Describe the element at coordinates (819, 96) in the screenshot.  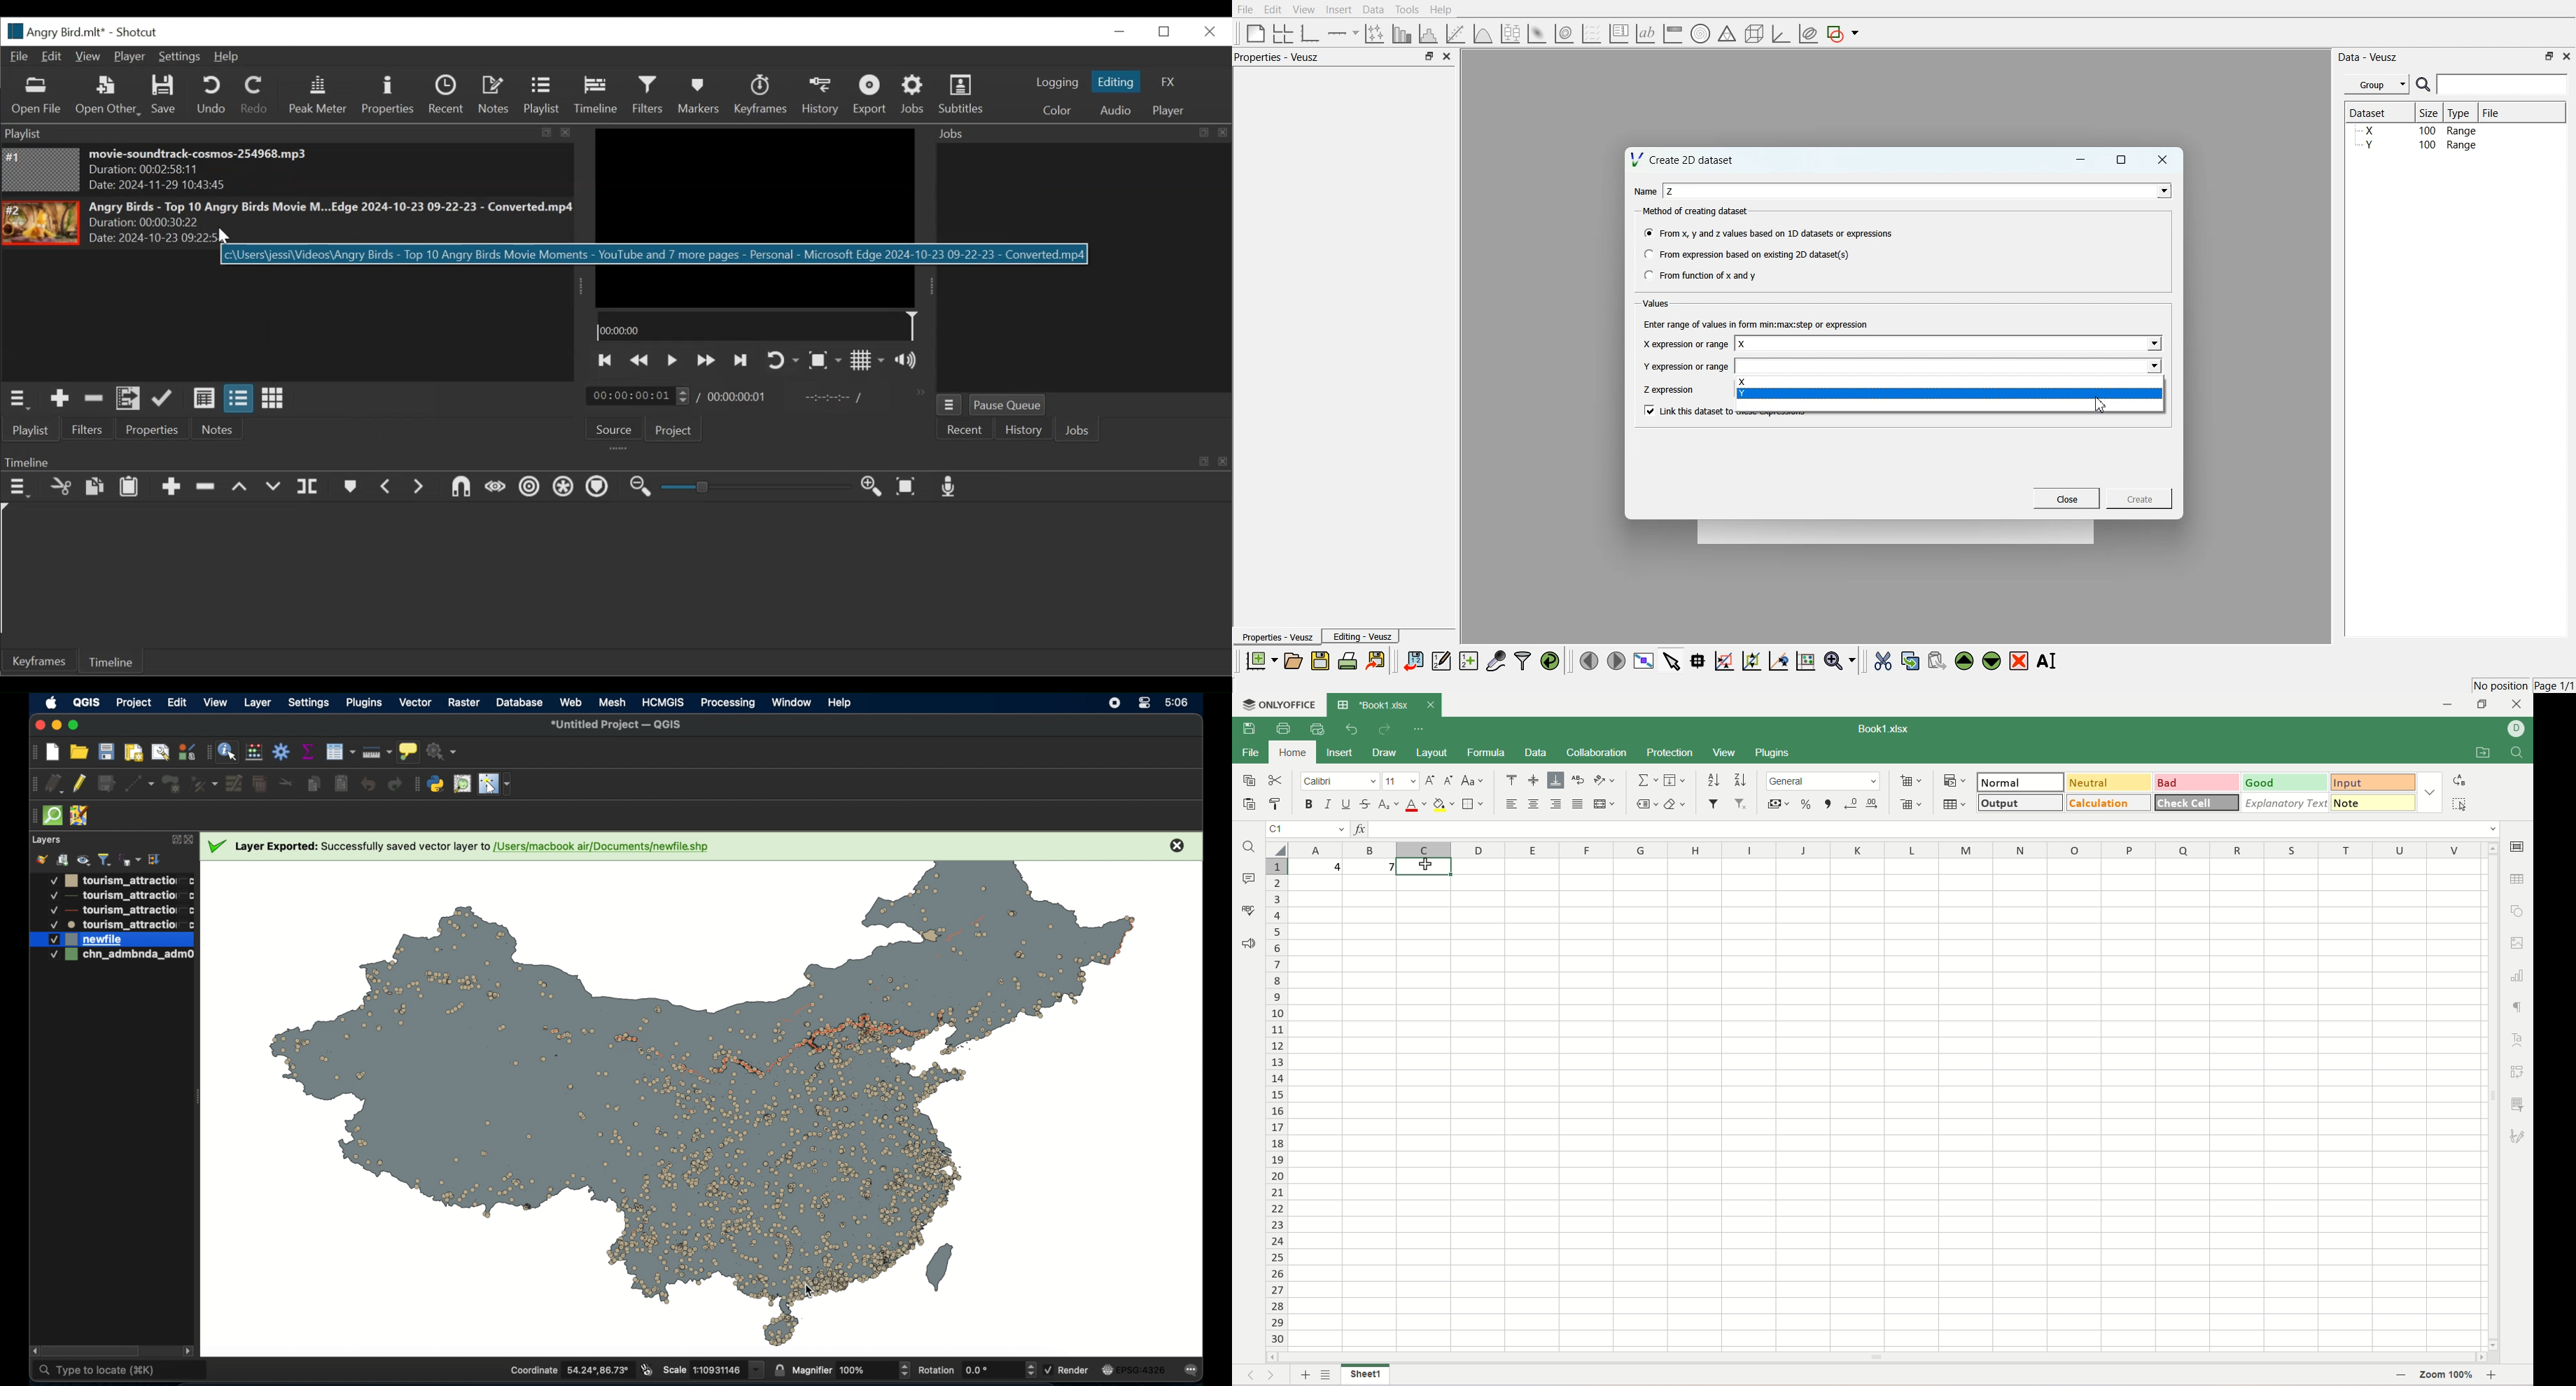
I see `History` at that location.